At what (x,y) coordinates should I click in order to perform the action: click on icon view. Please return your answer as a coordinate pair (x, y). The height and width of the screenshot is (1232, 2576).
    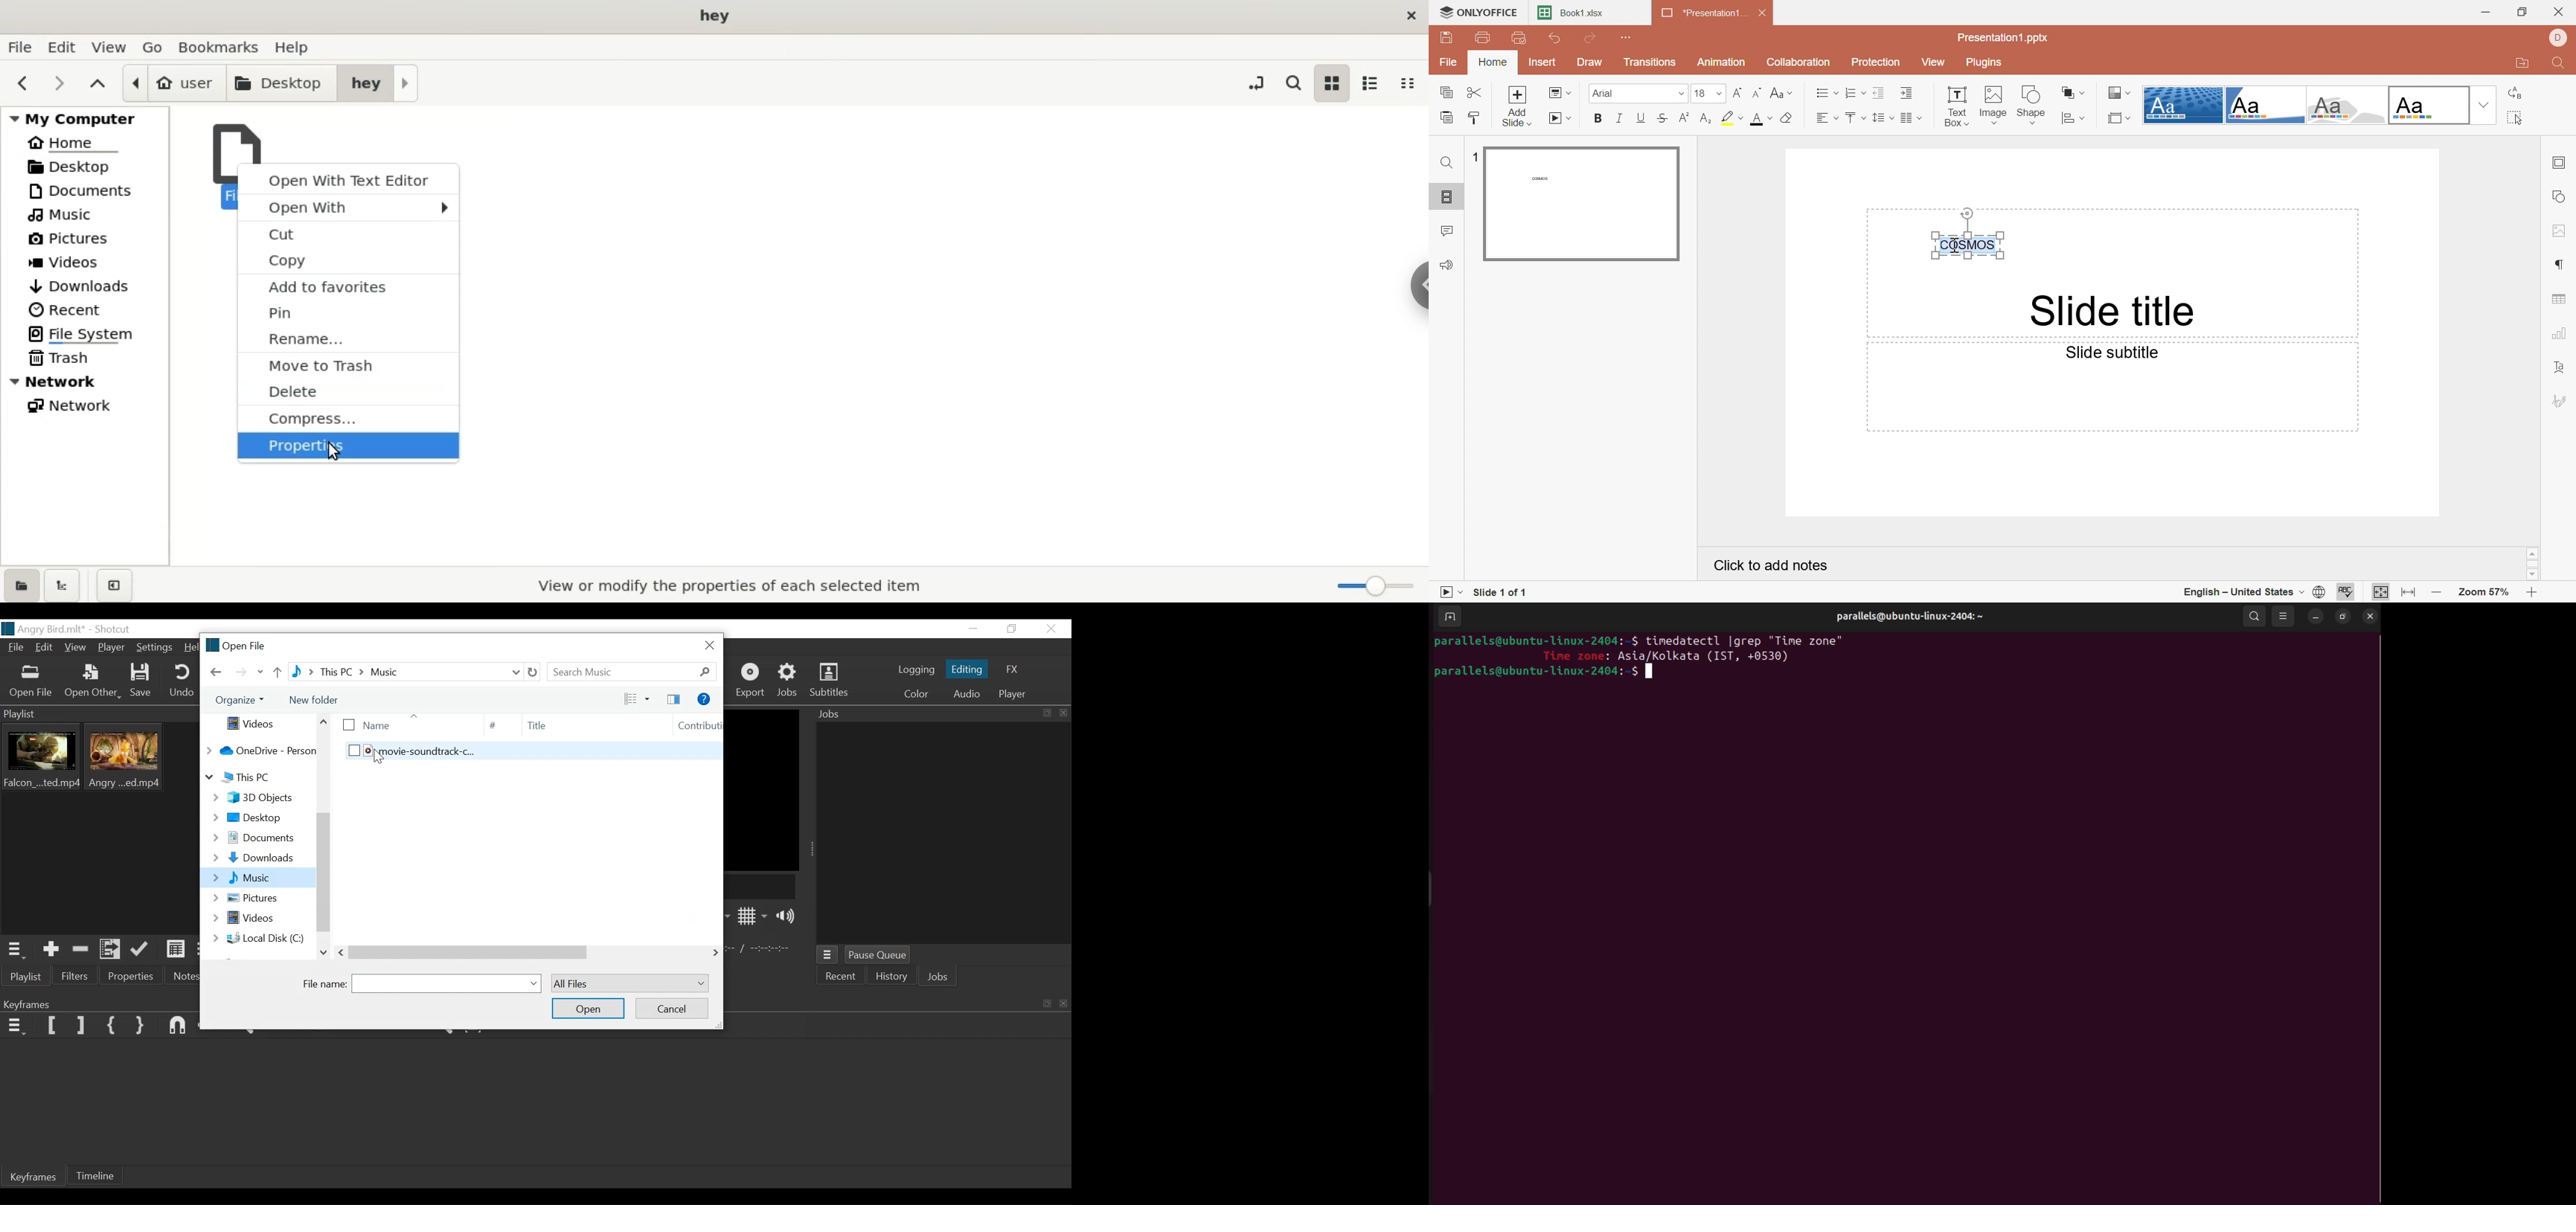
    Looking at the image, I should click on (1331, 83).